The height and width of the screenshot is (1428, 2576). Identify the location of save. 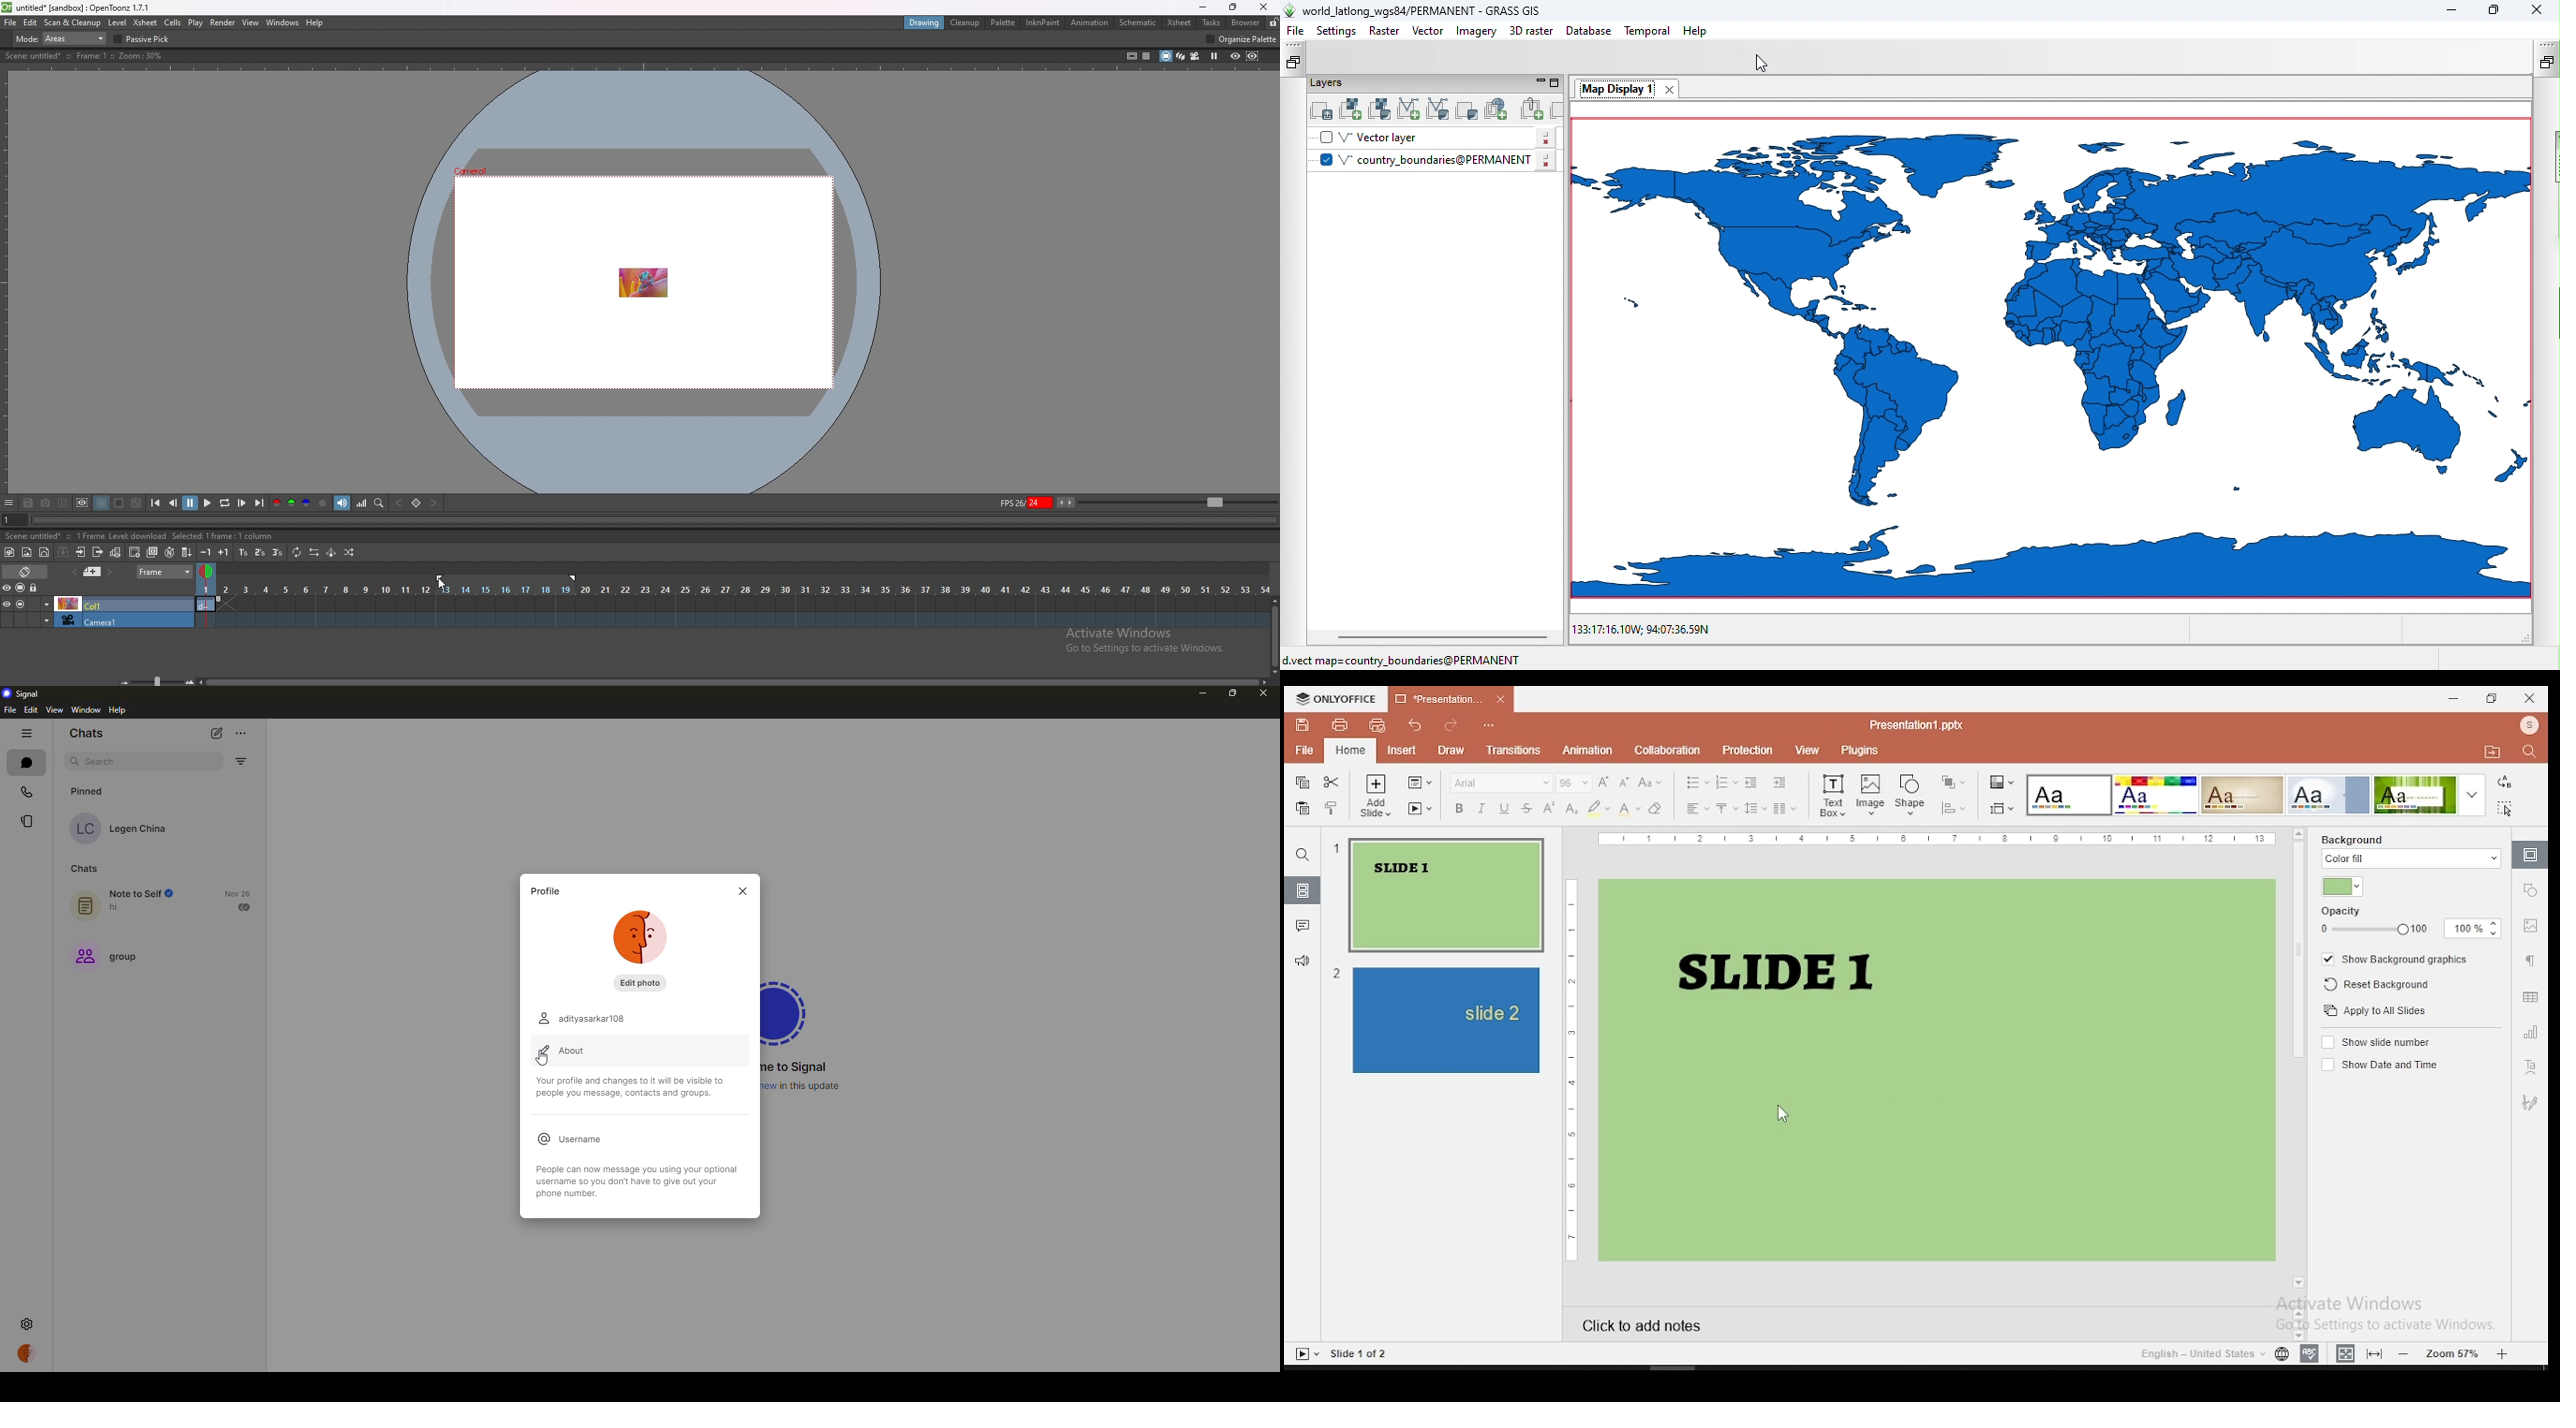
(1301, 724).